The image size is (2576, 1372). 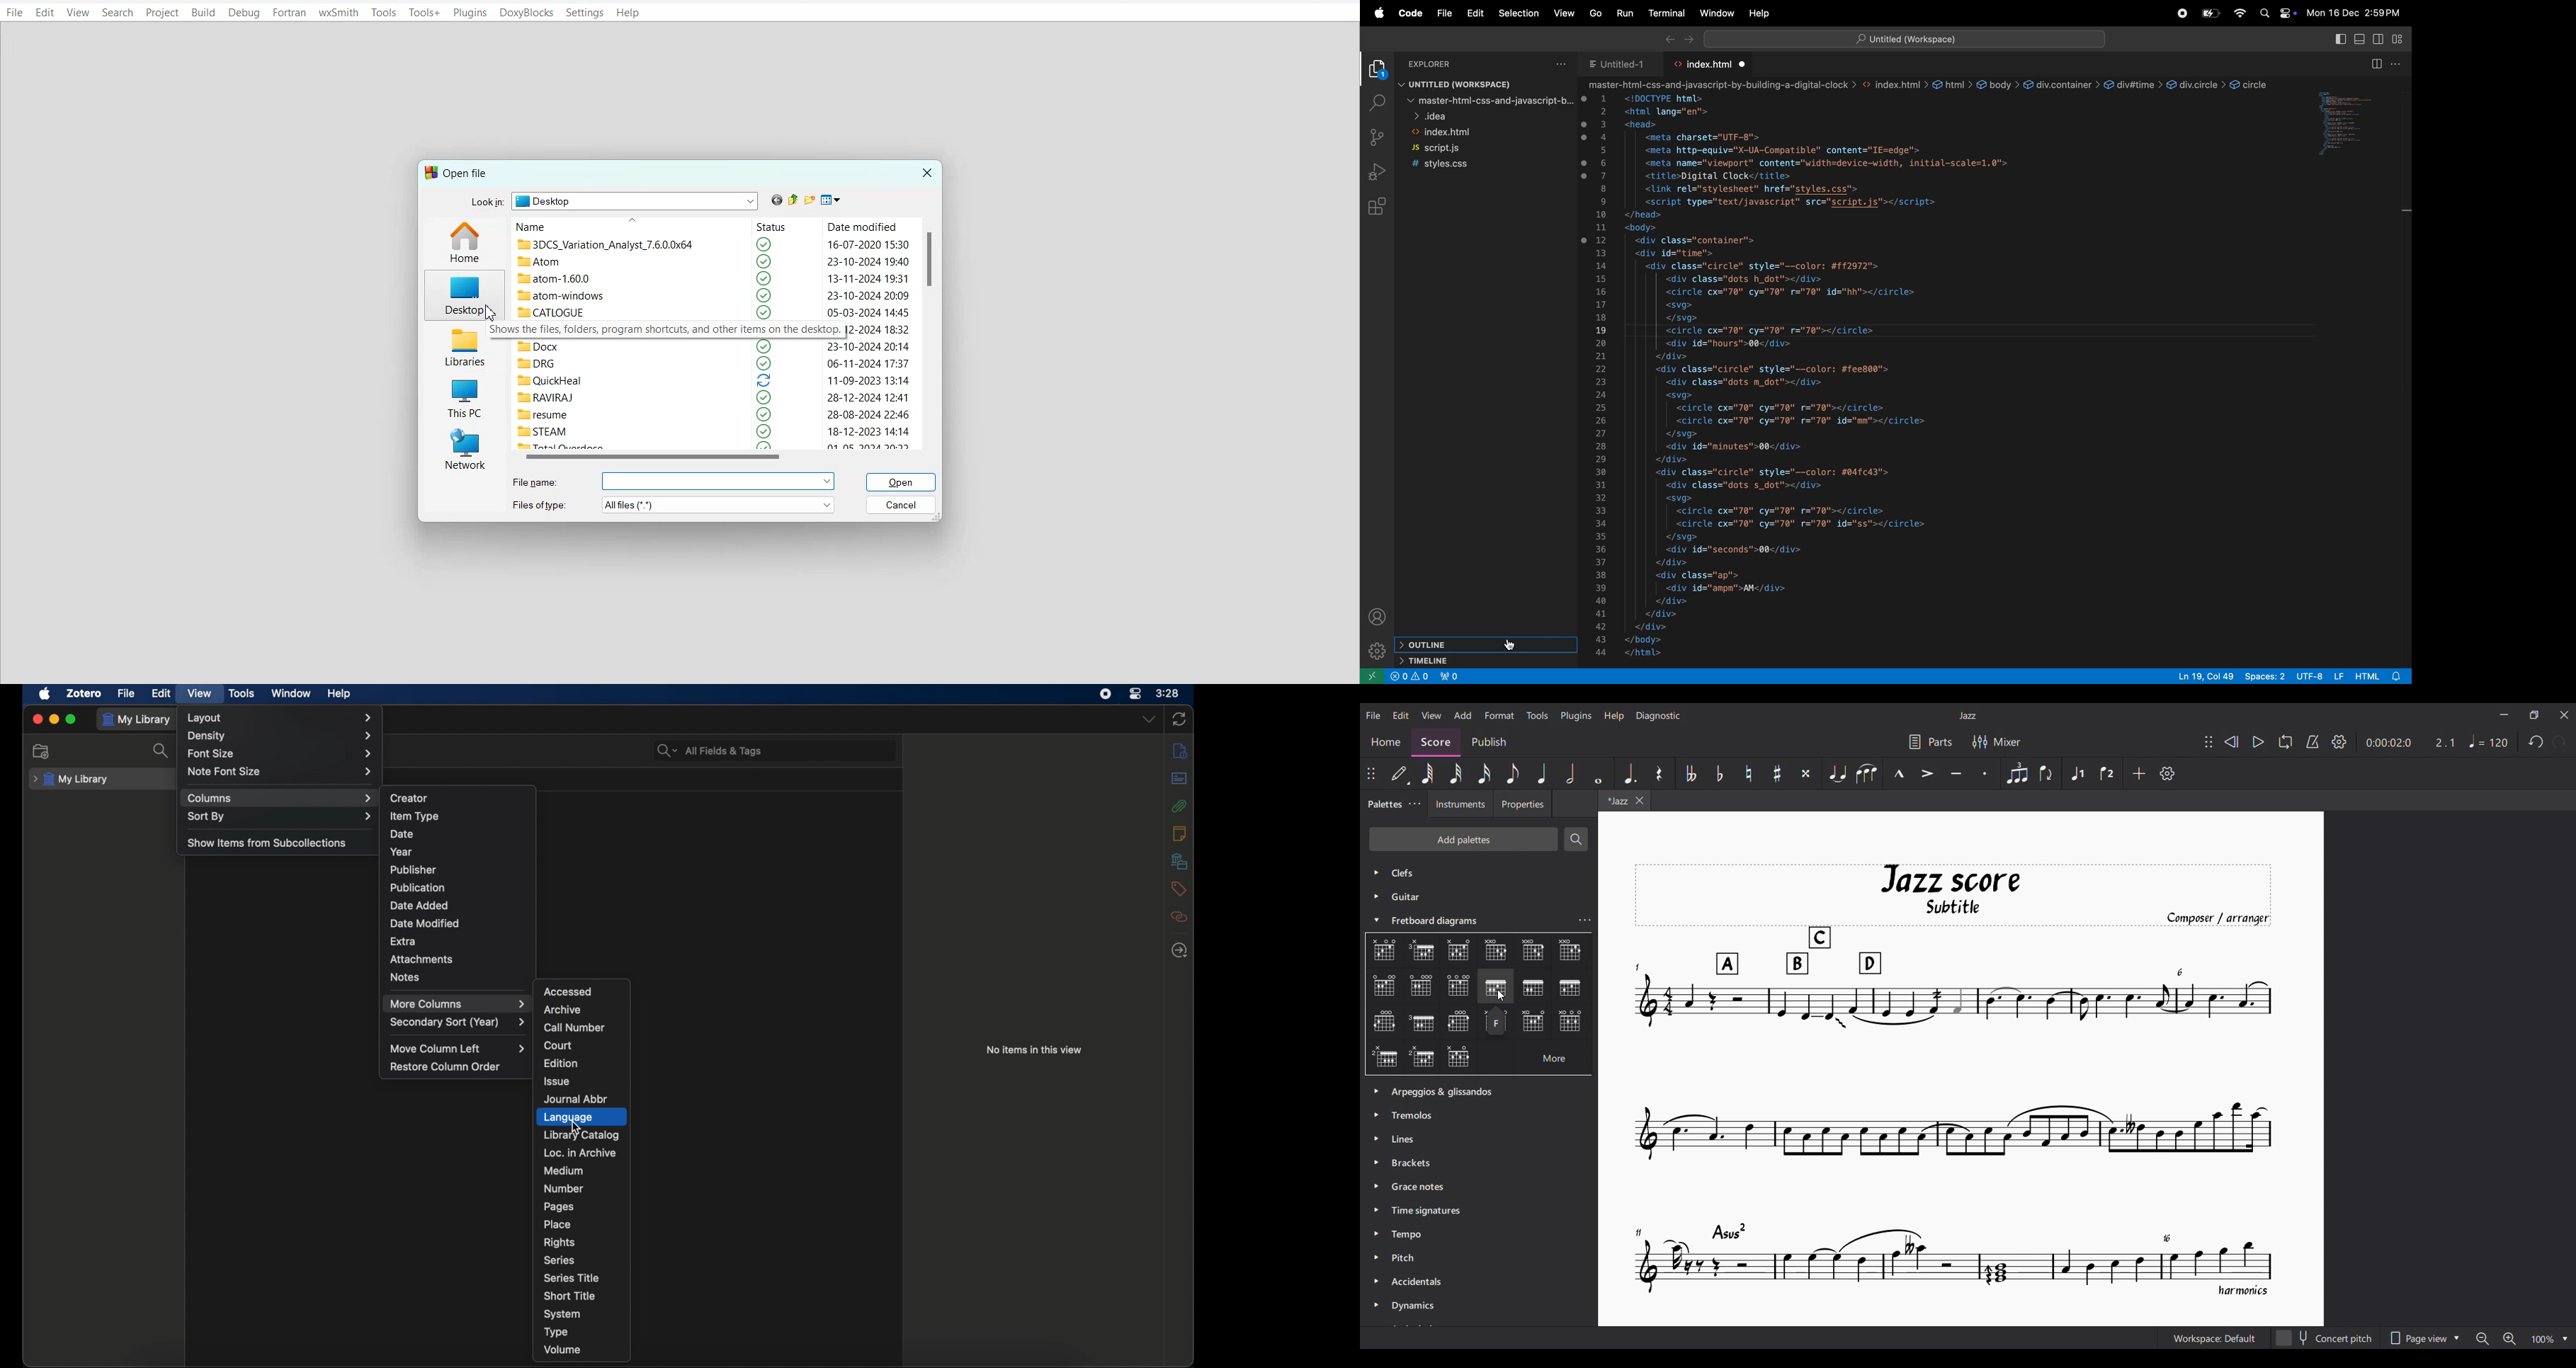 I want to click on Settings of current selection, so click(x=1584, y=920).